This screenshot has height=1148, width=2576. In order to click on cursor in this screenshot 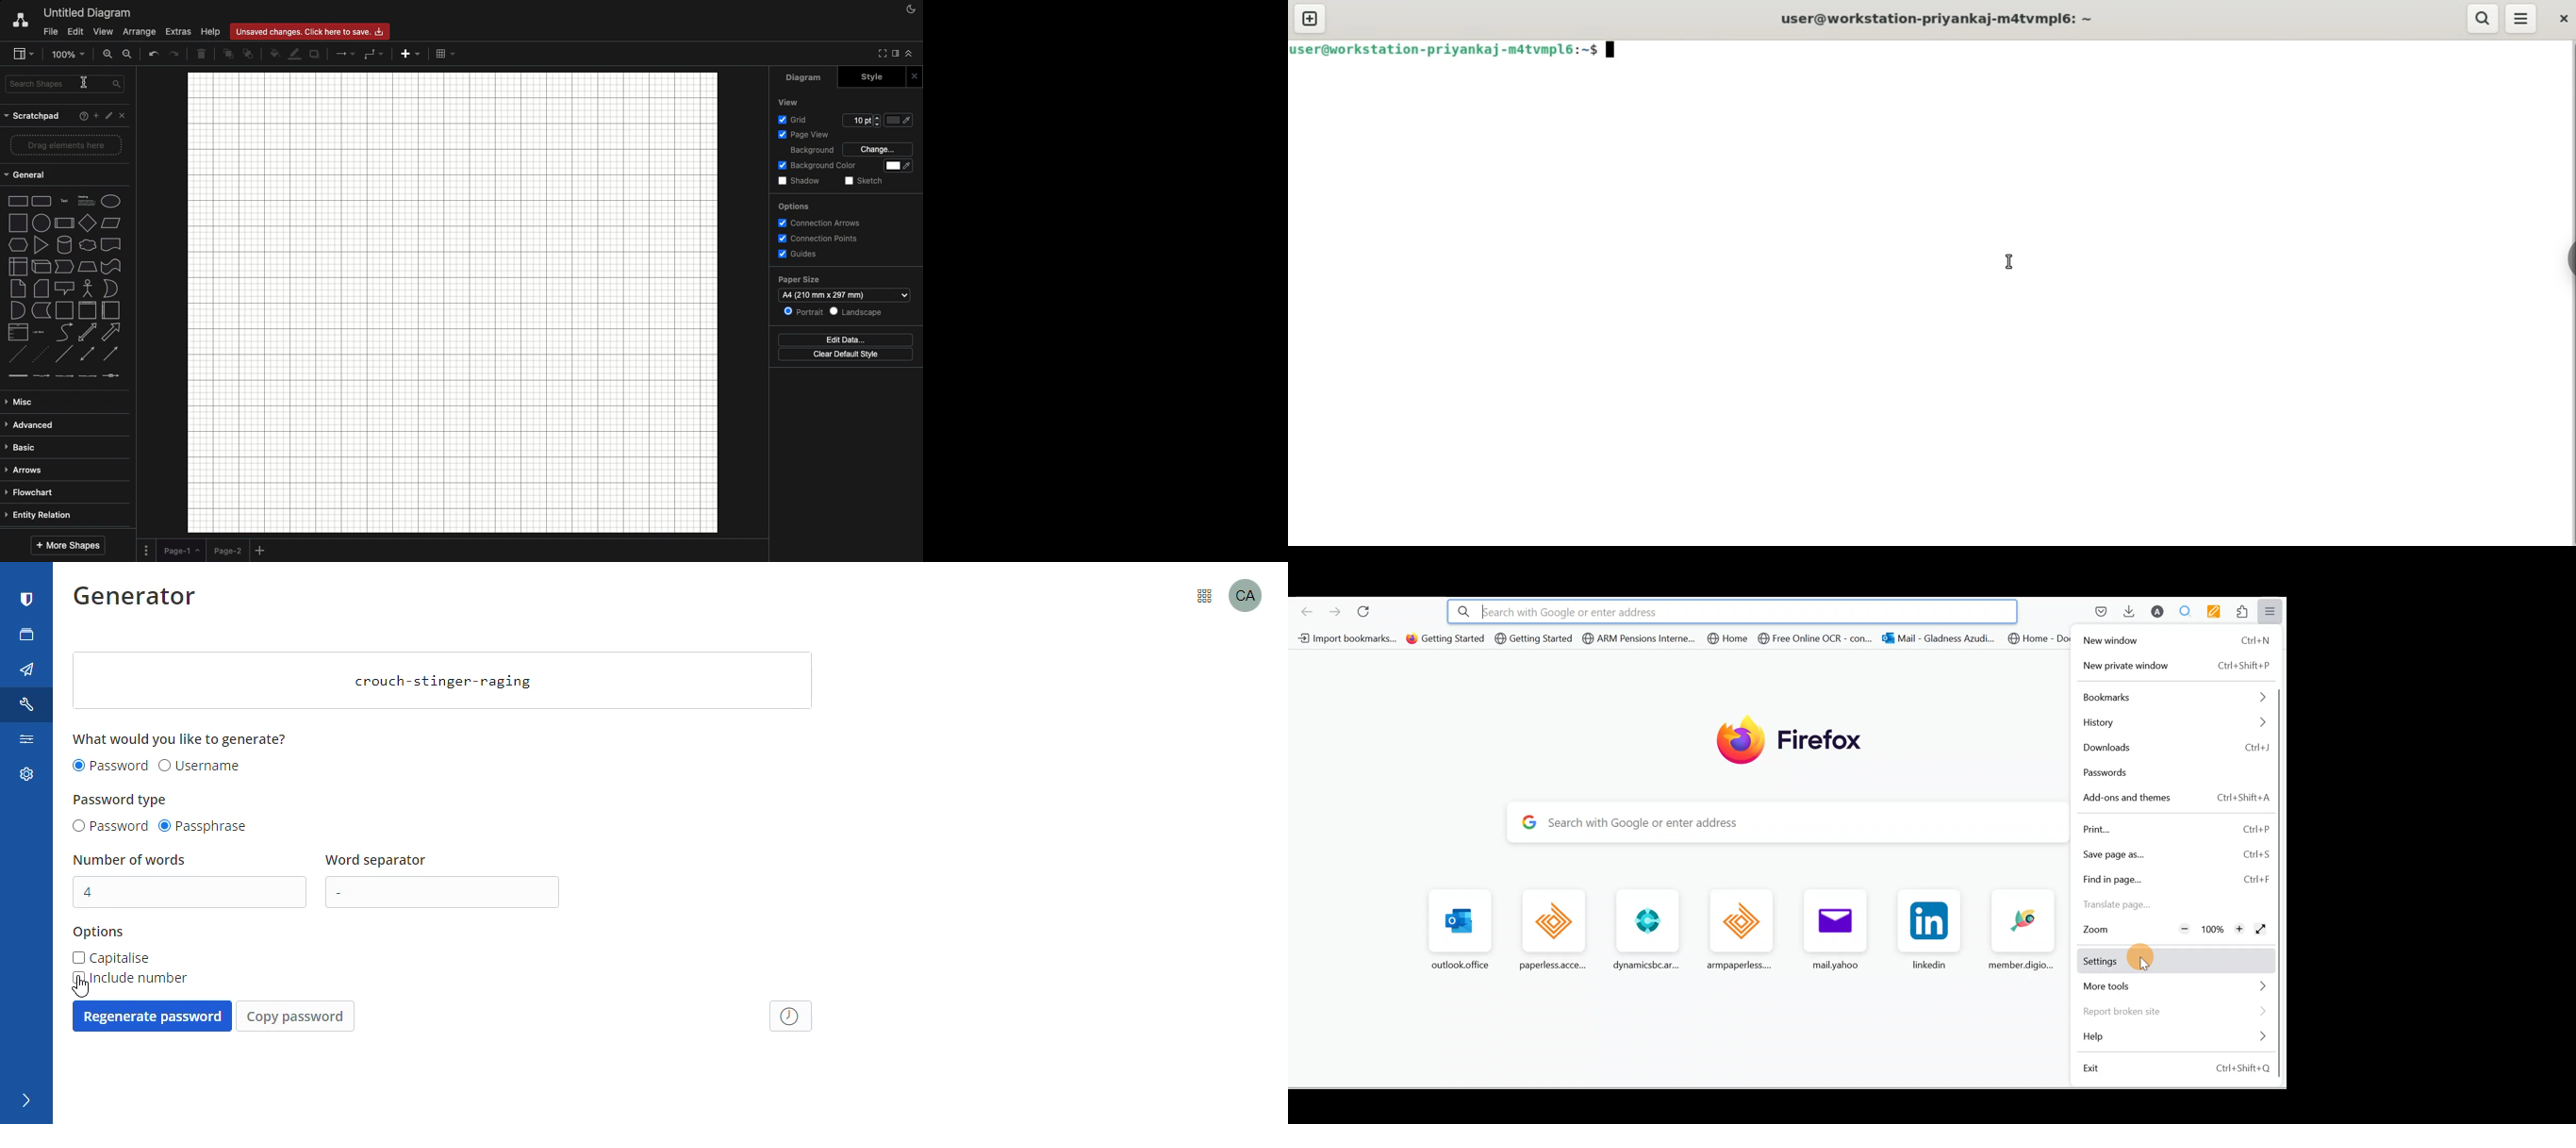, I will do `click(82, 989)`.